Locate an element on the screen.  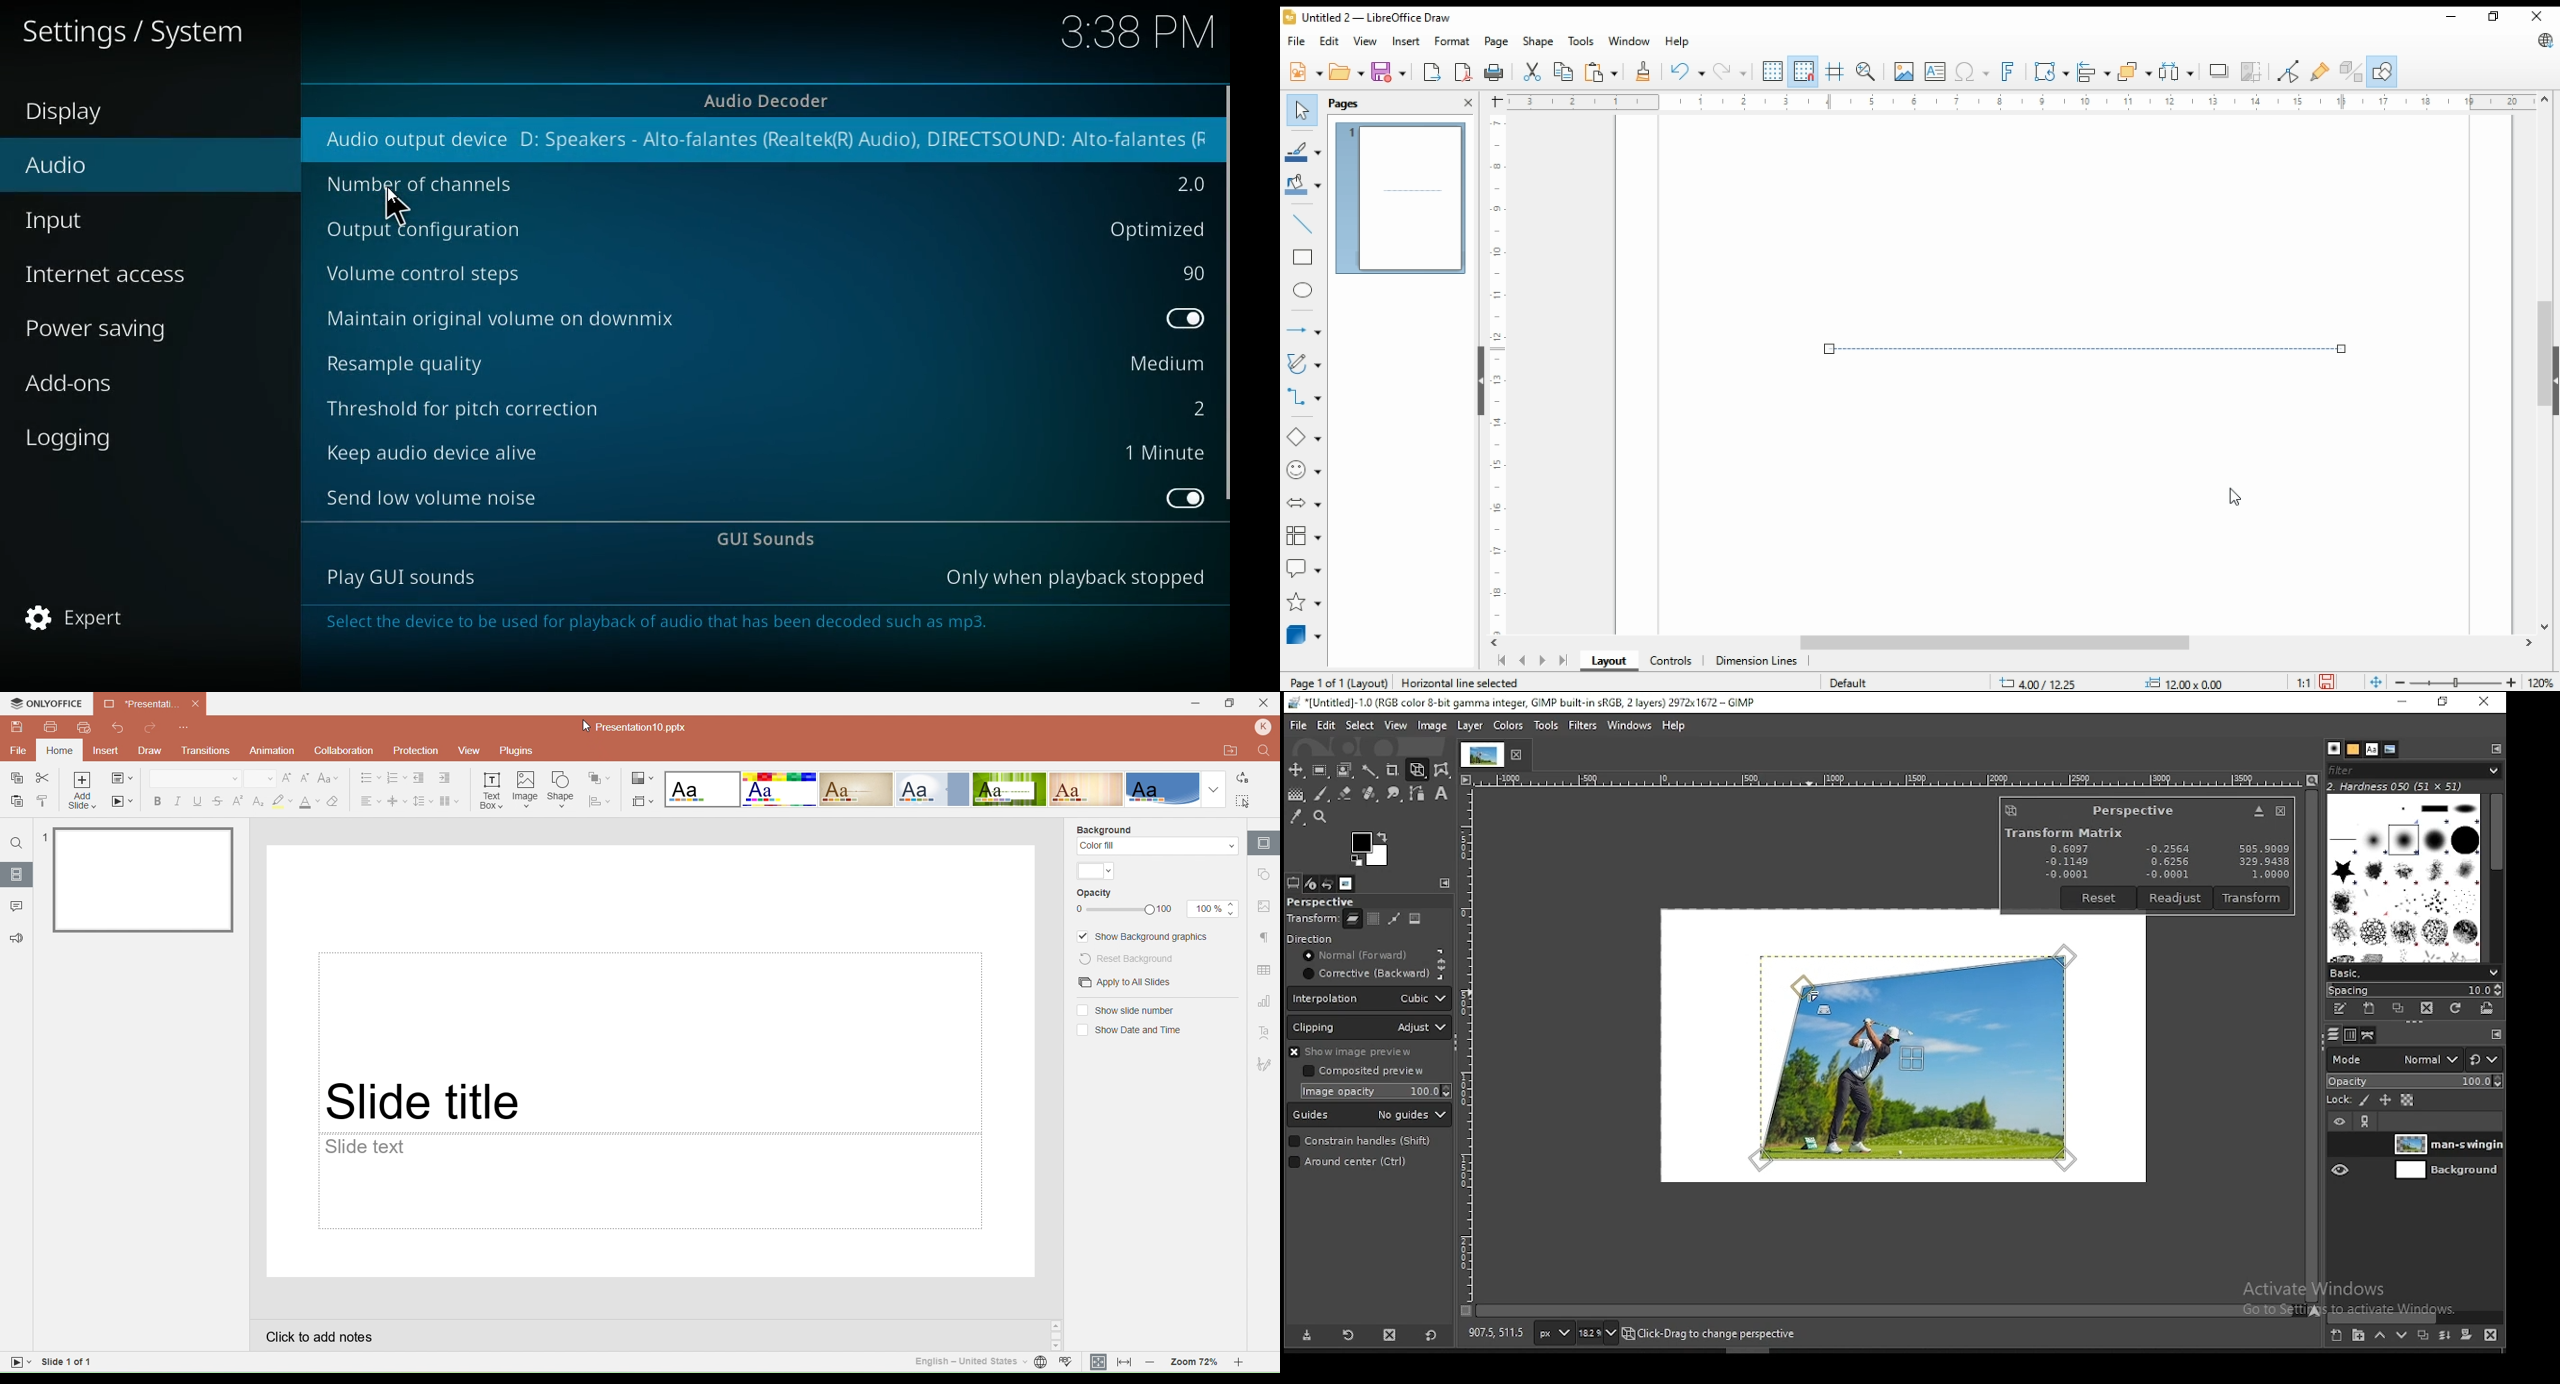
curves and polygons is located at coordinates (1302, 365).